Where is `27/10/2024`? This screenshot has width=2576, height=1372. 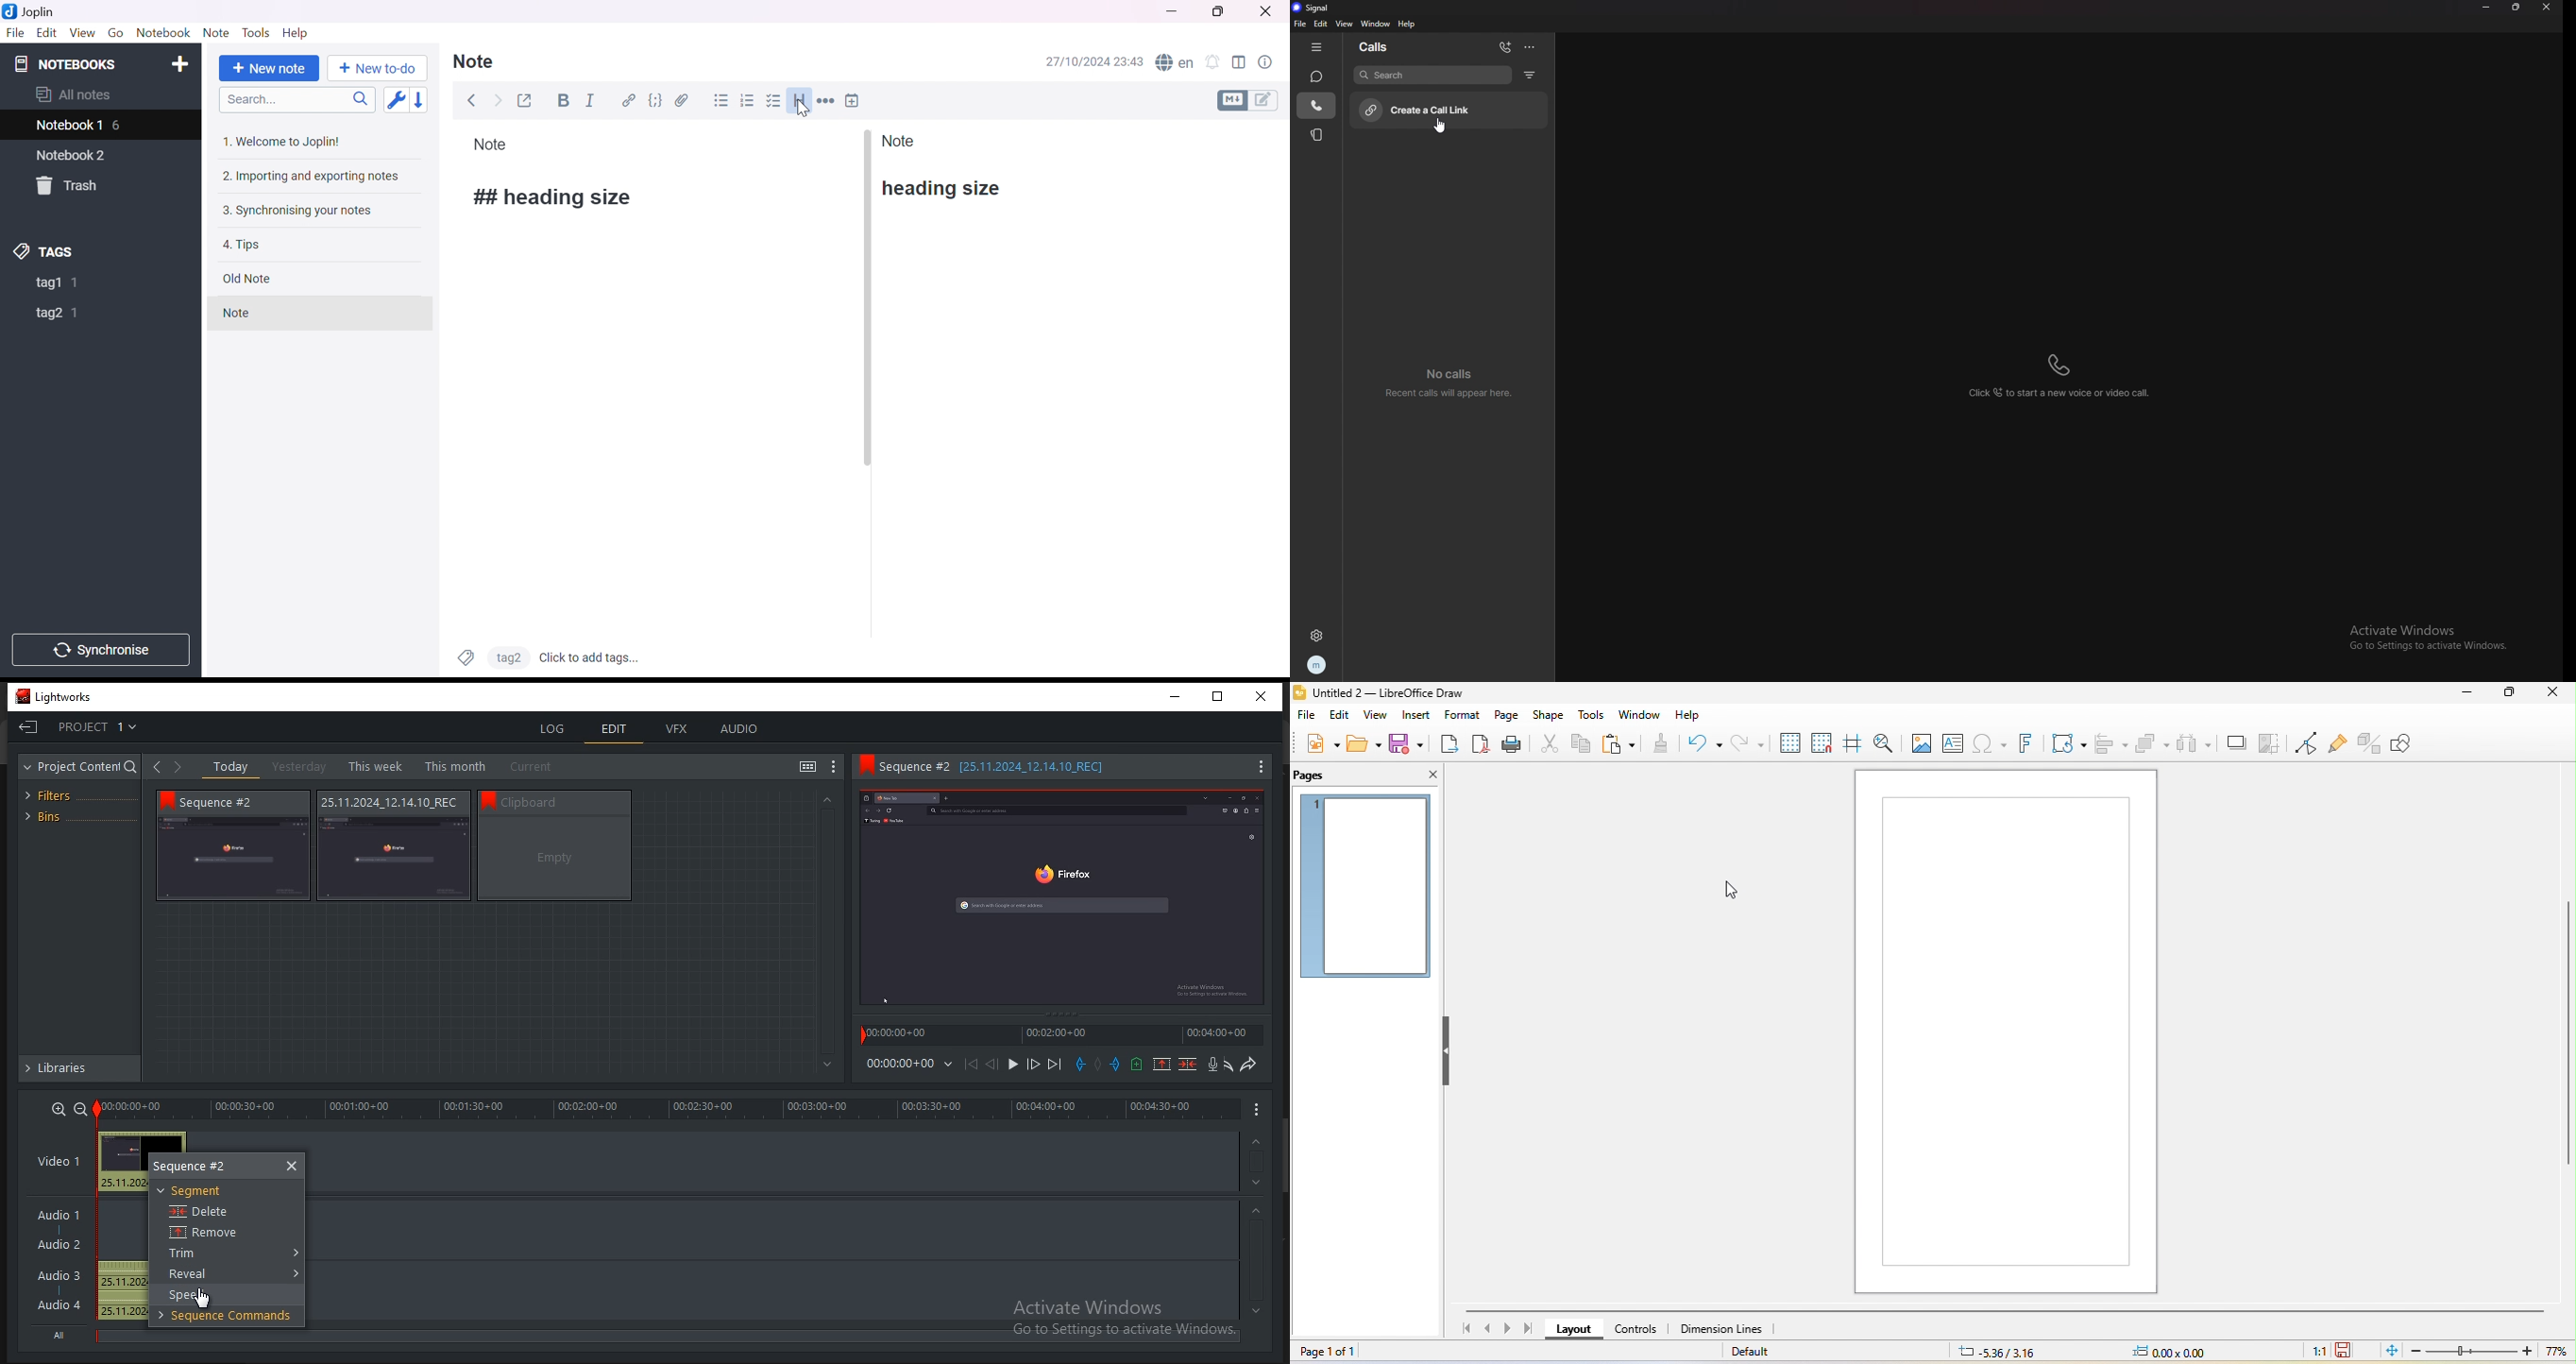 27/10/2024 is located at coordinates (1079, 62).